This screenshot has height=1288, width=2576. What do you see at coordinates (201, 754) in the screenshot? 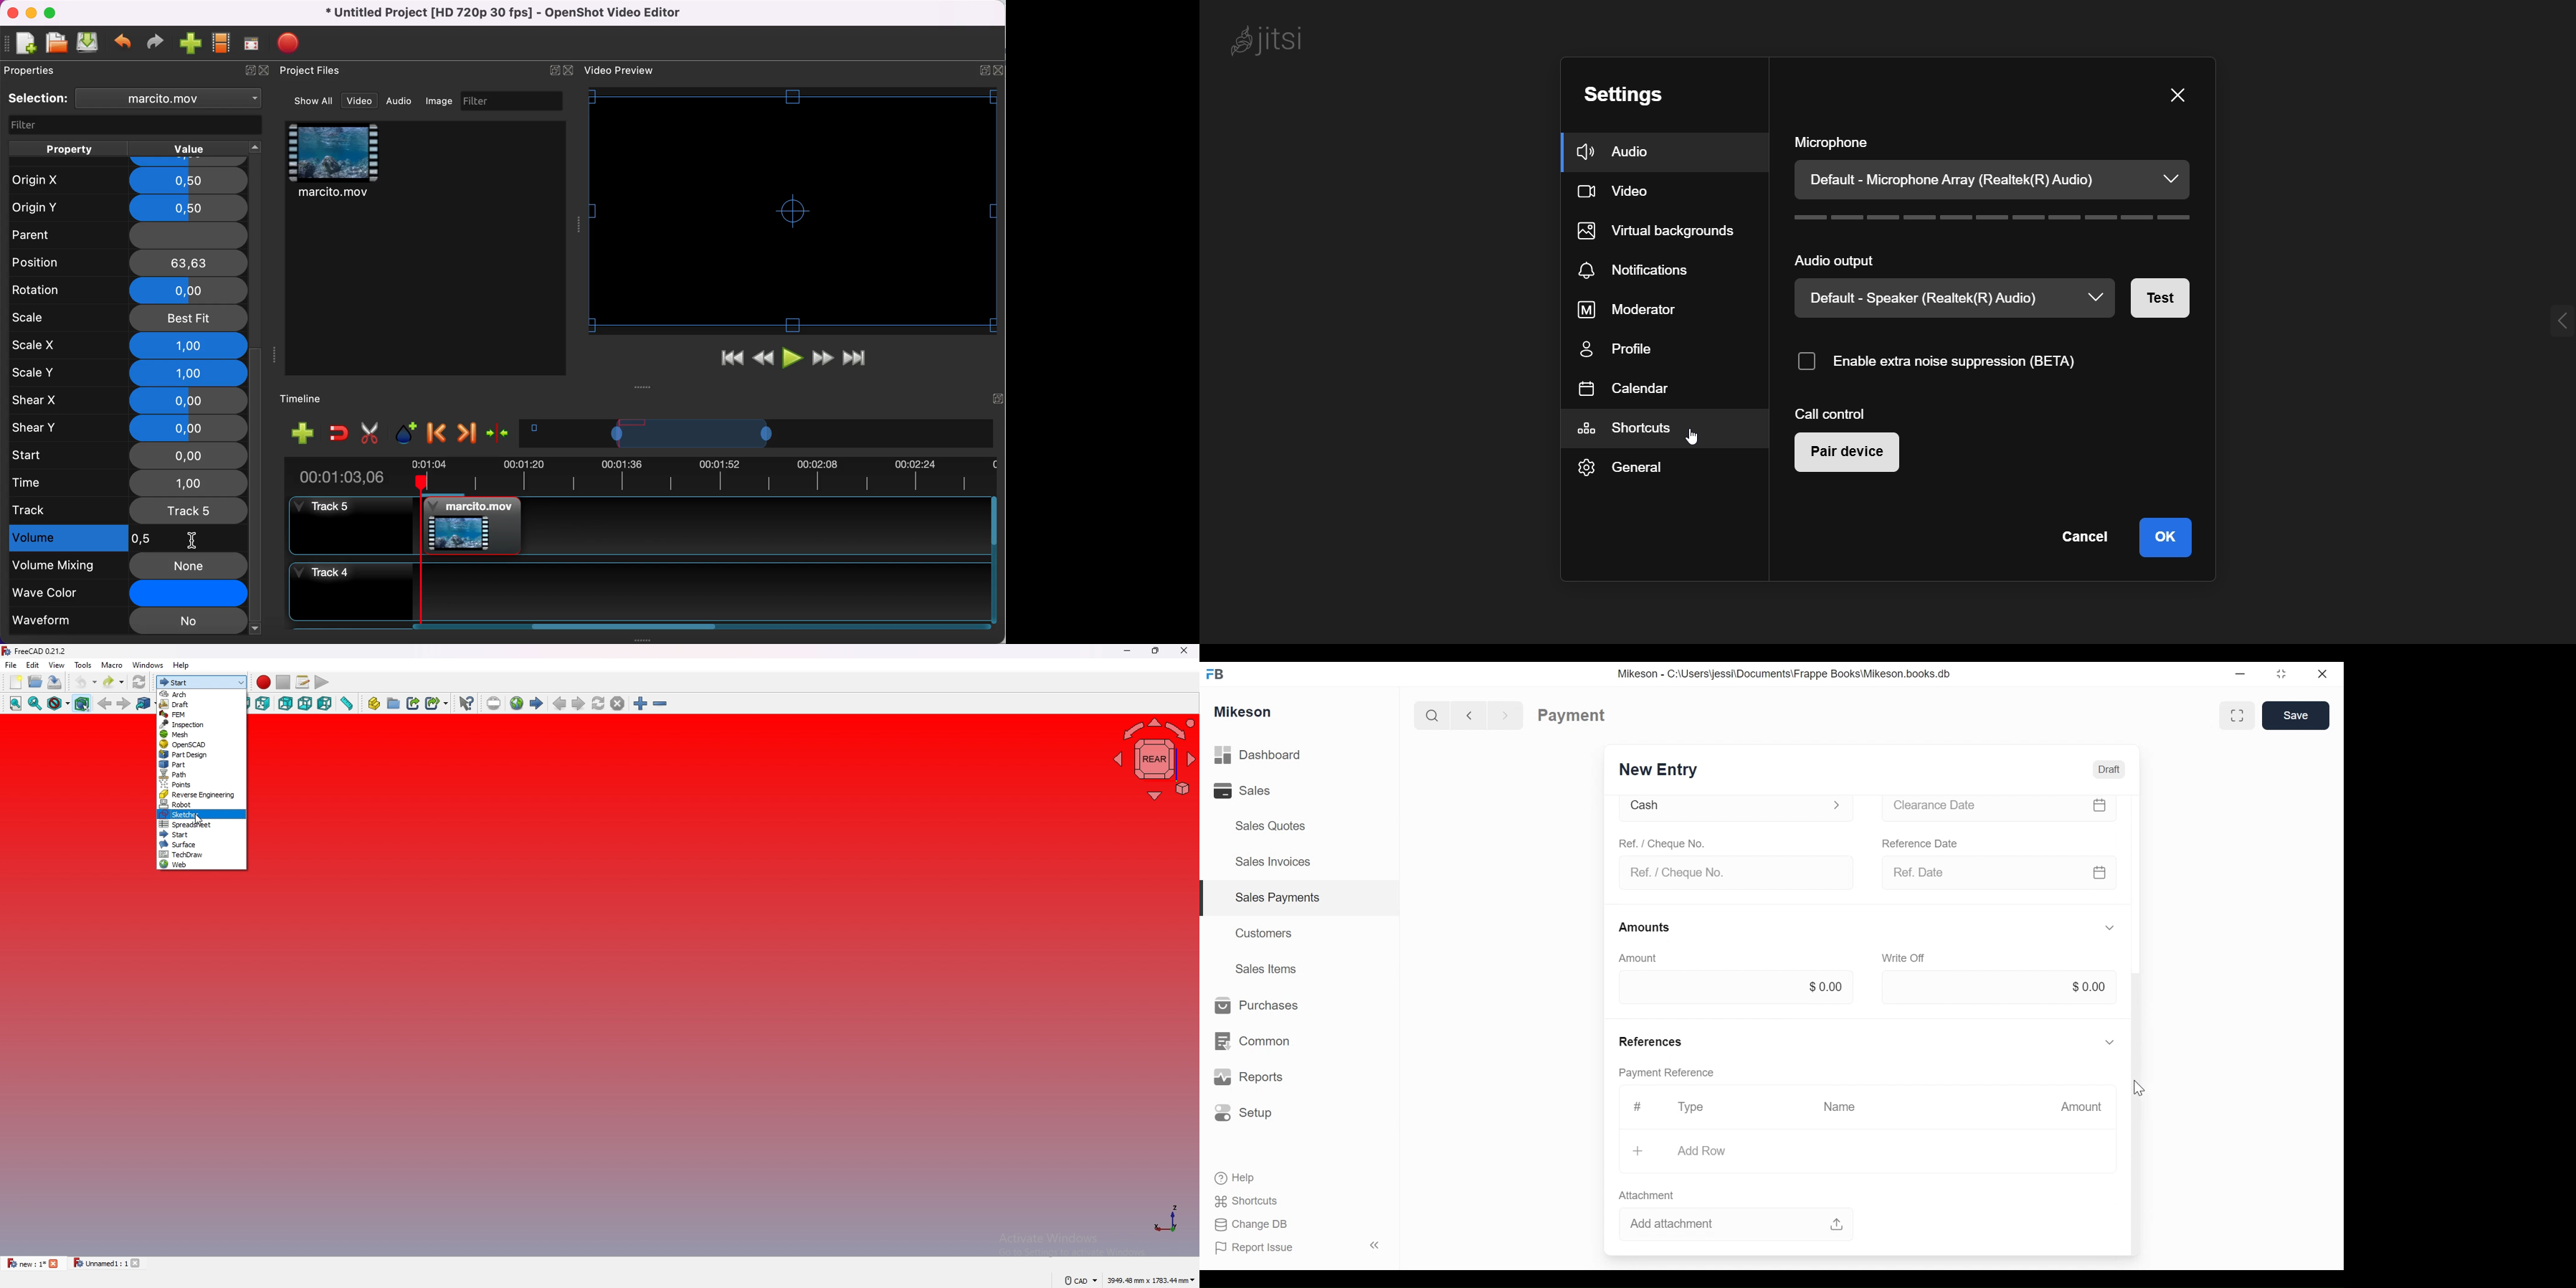
I see `part design` at bounding box center [201, 754].